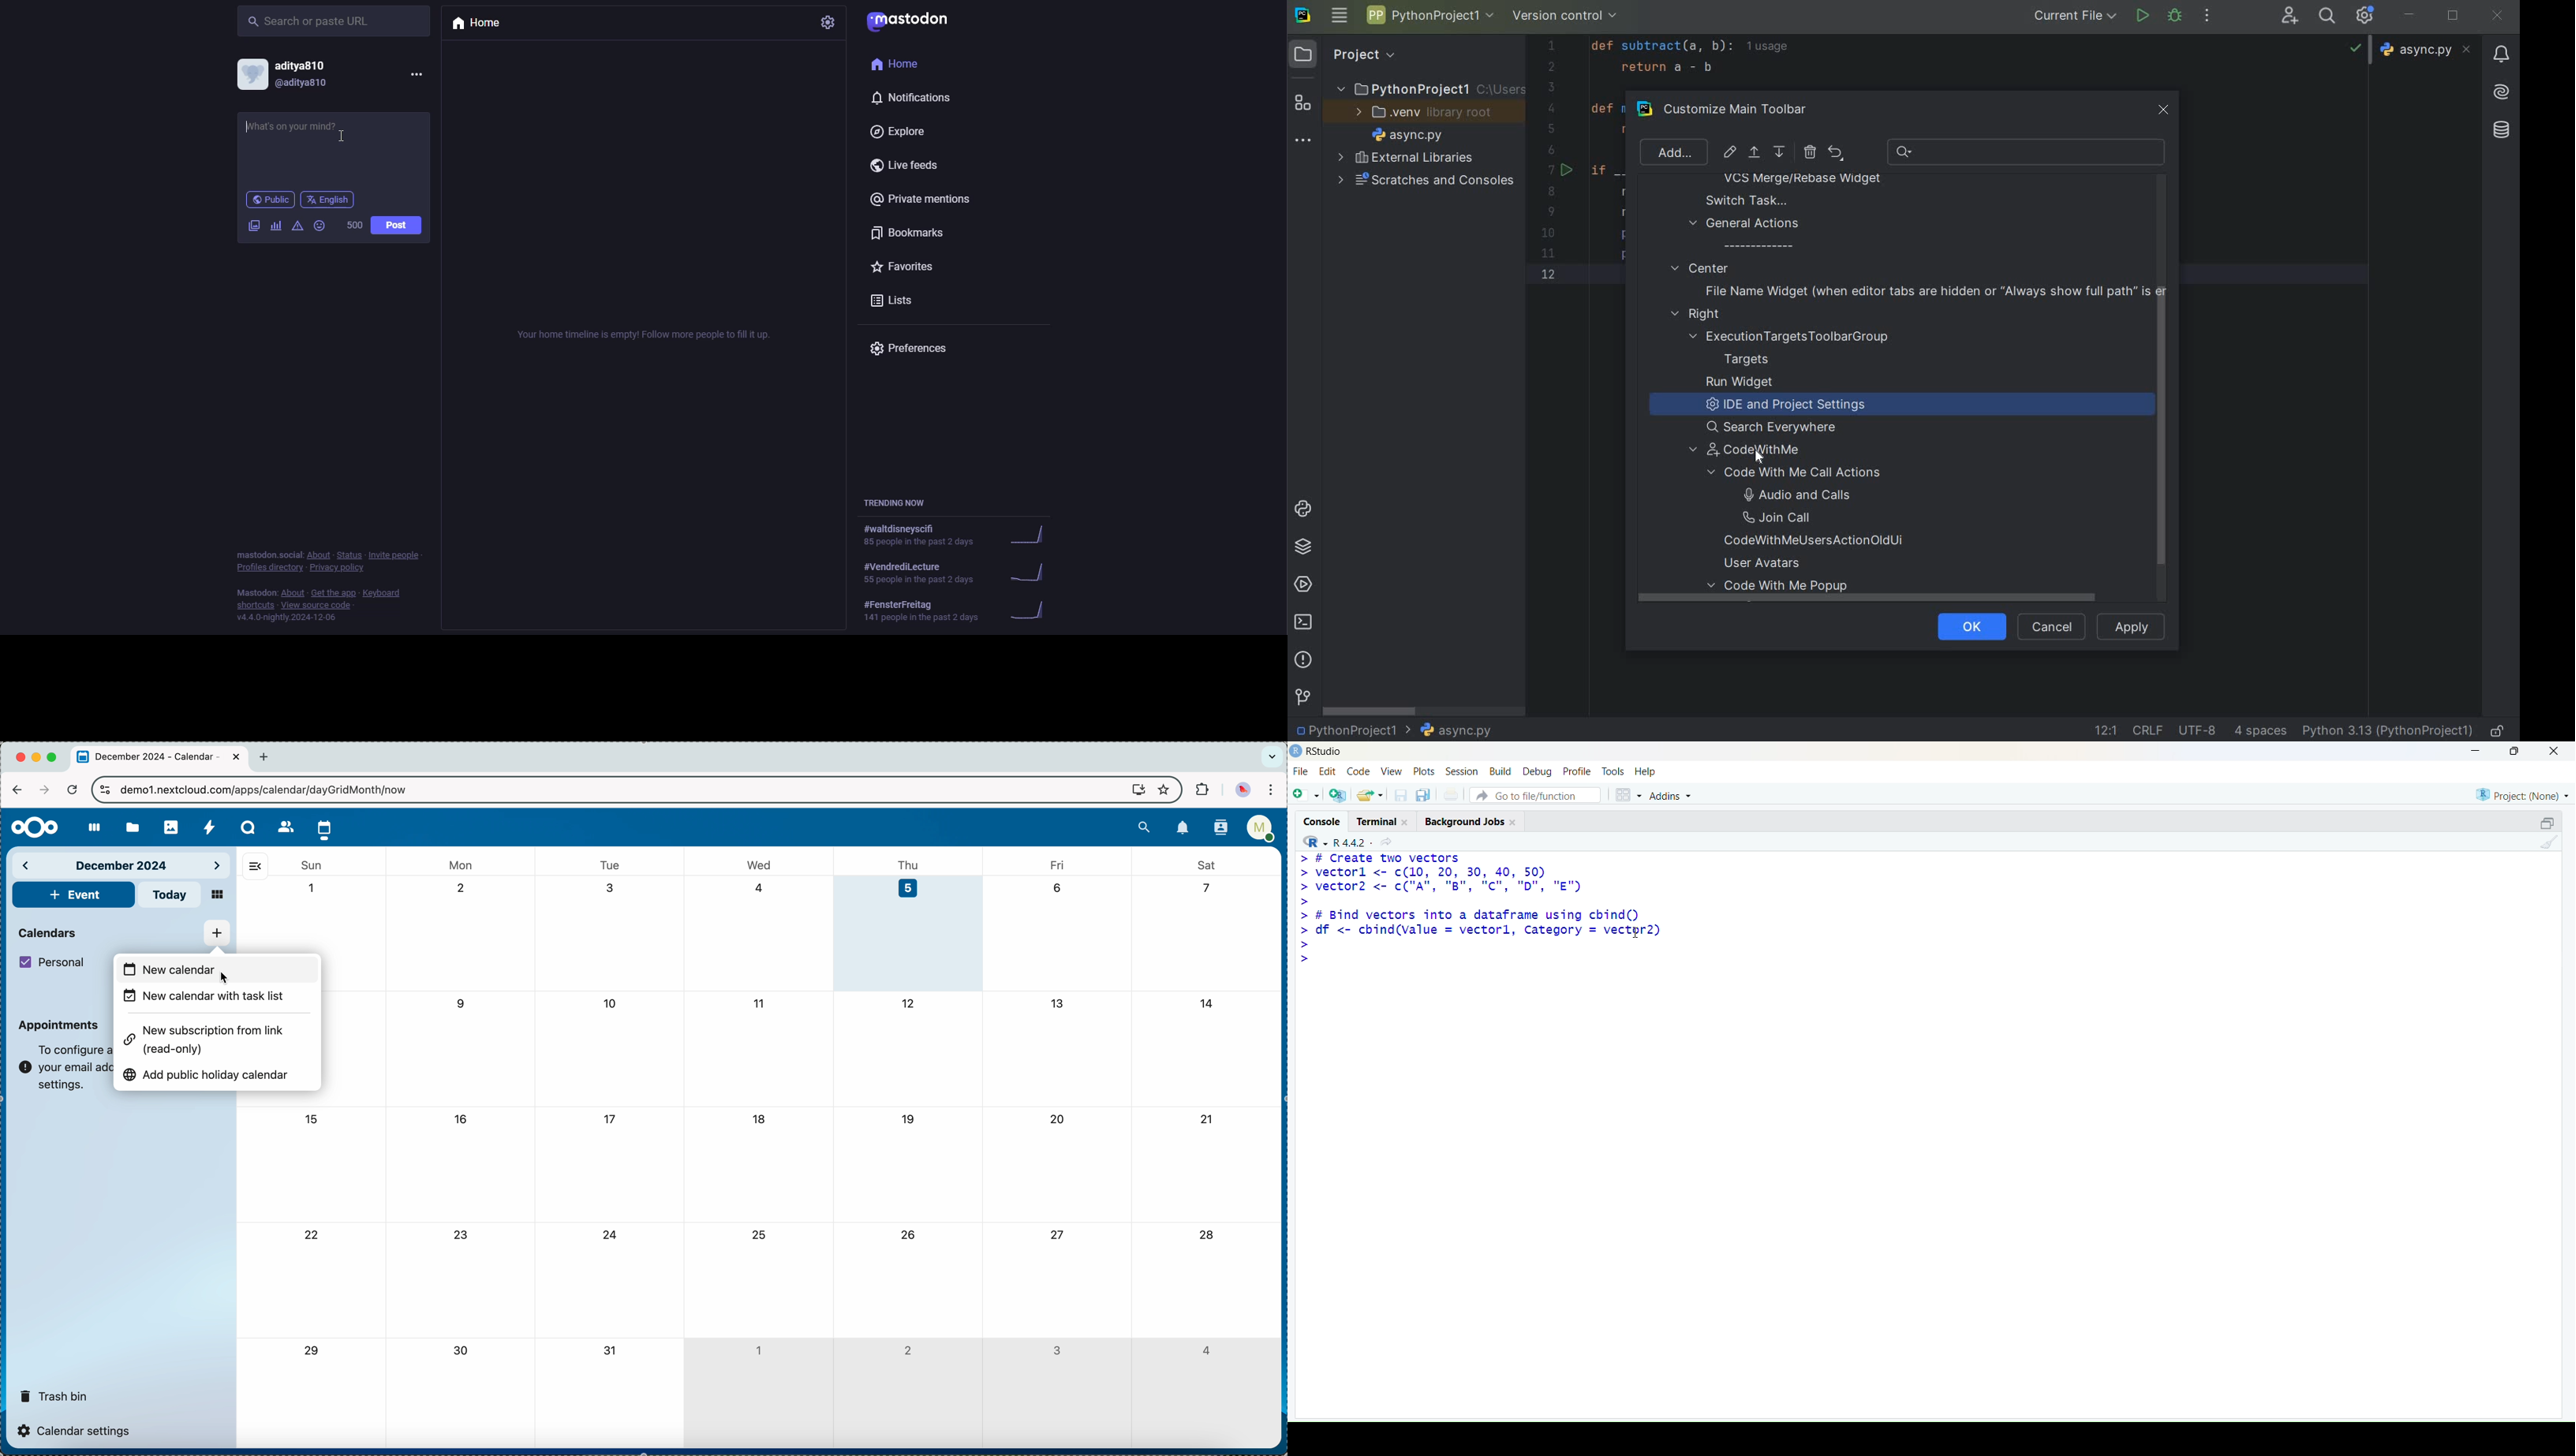 This screenshot has width=2576, height=1456. What do you see at coordinates (1260, 831) in the screenshot?
I see `user profile` at bounding box center [1260, 831].